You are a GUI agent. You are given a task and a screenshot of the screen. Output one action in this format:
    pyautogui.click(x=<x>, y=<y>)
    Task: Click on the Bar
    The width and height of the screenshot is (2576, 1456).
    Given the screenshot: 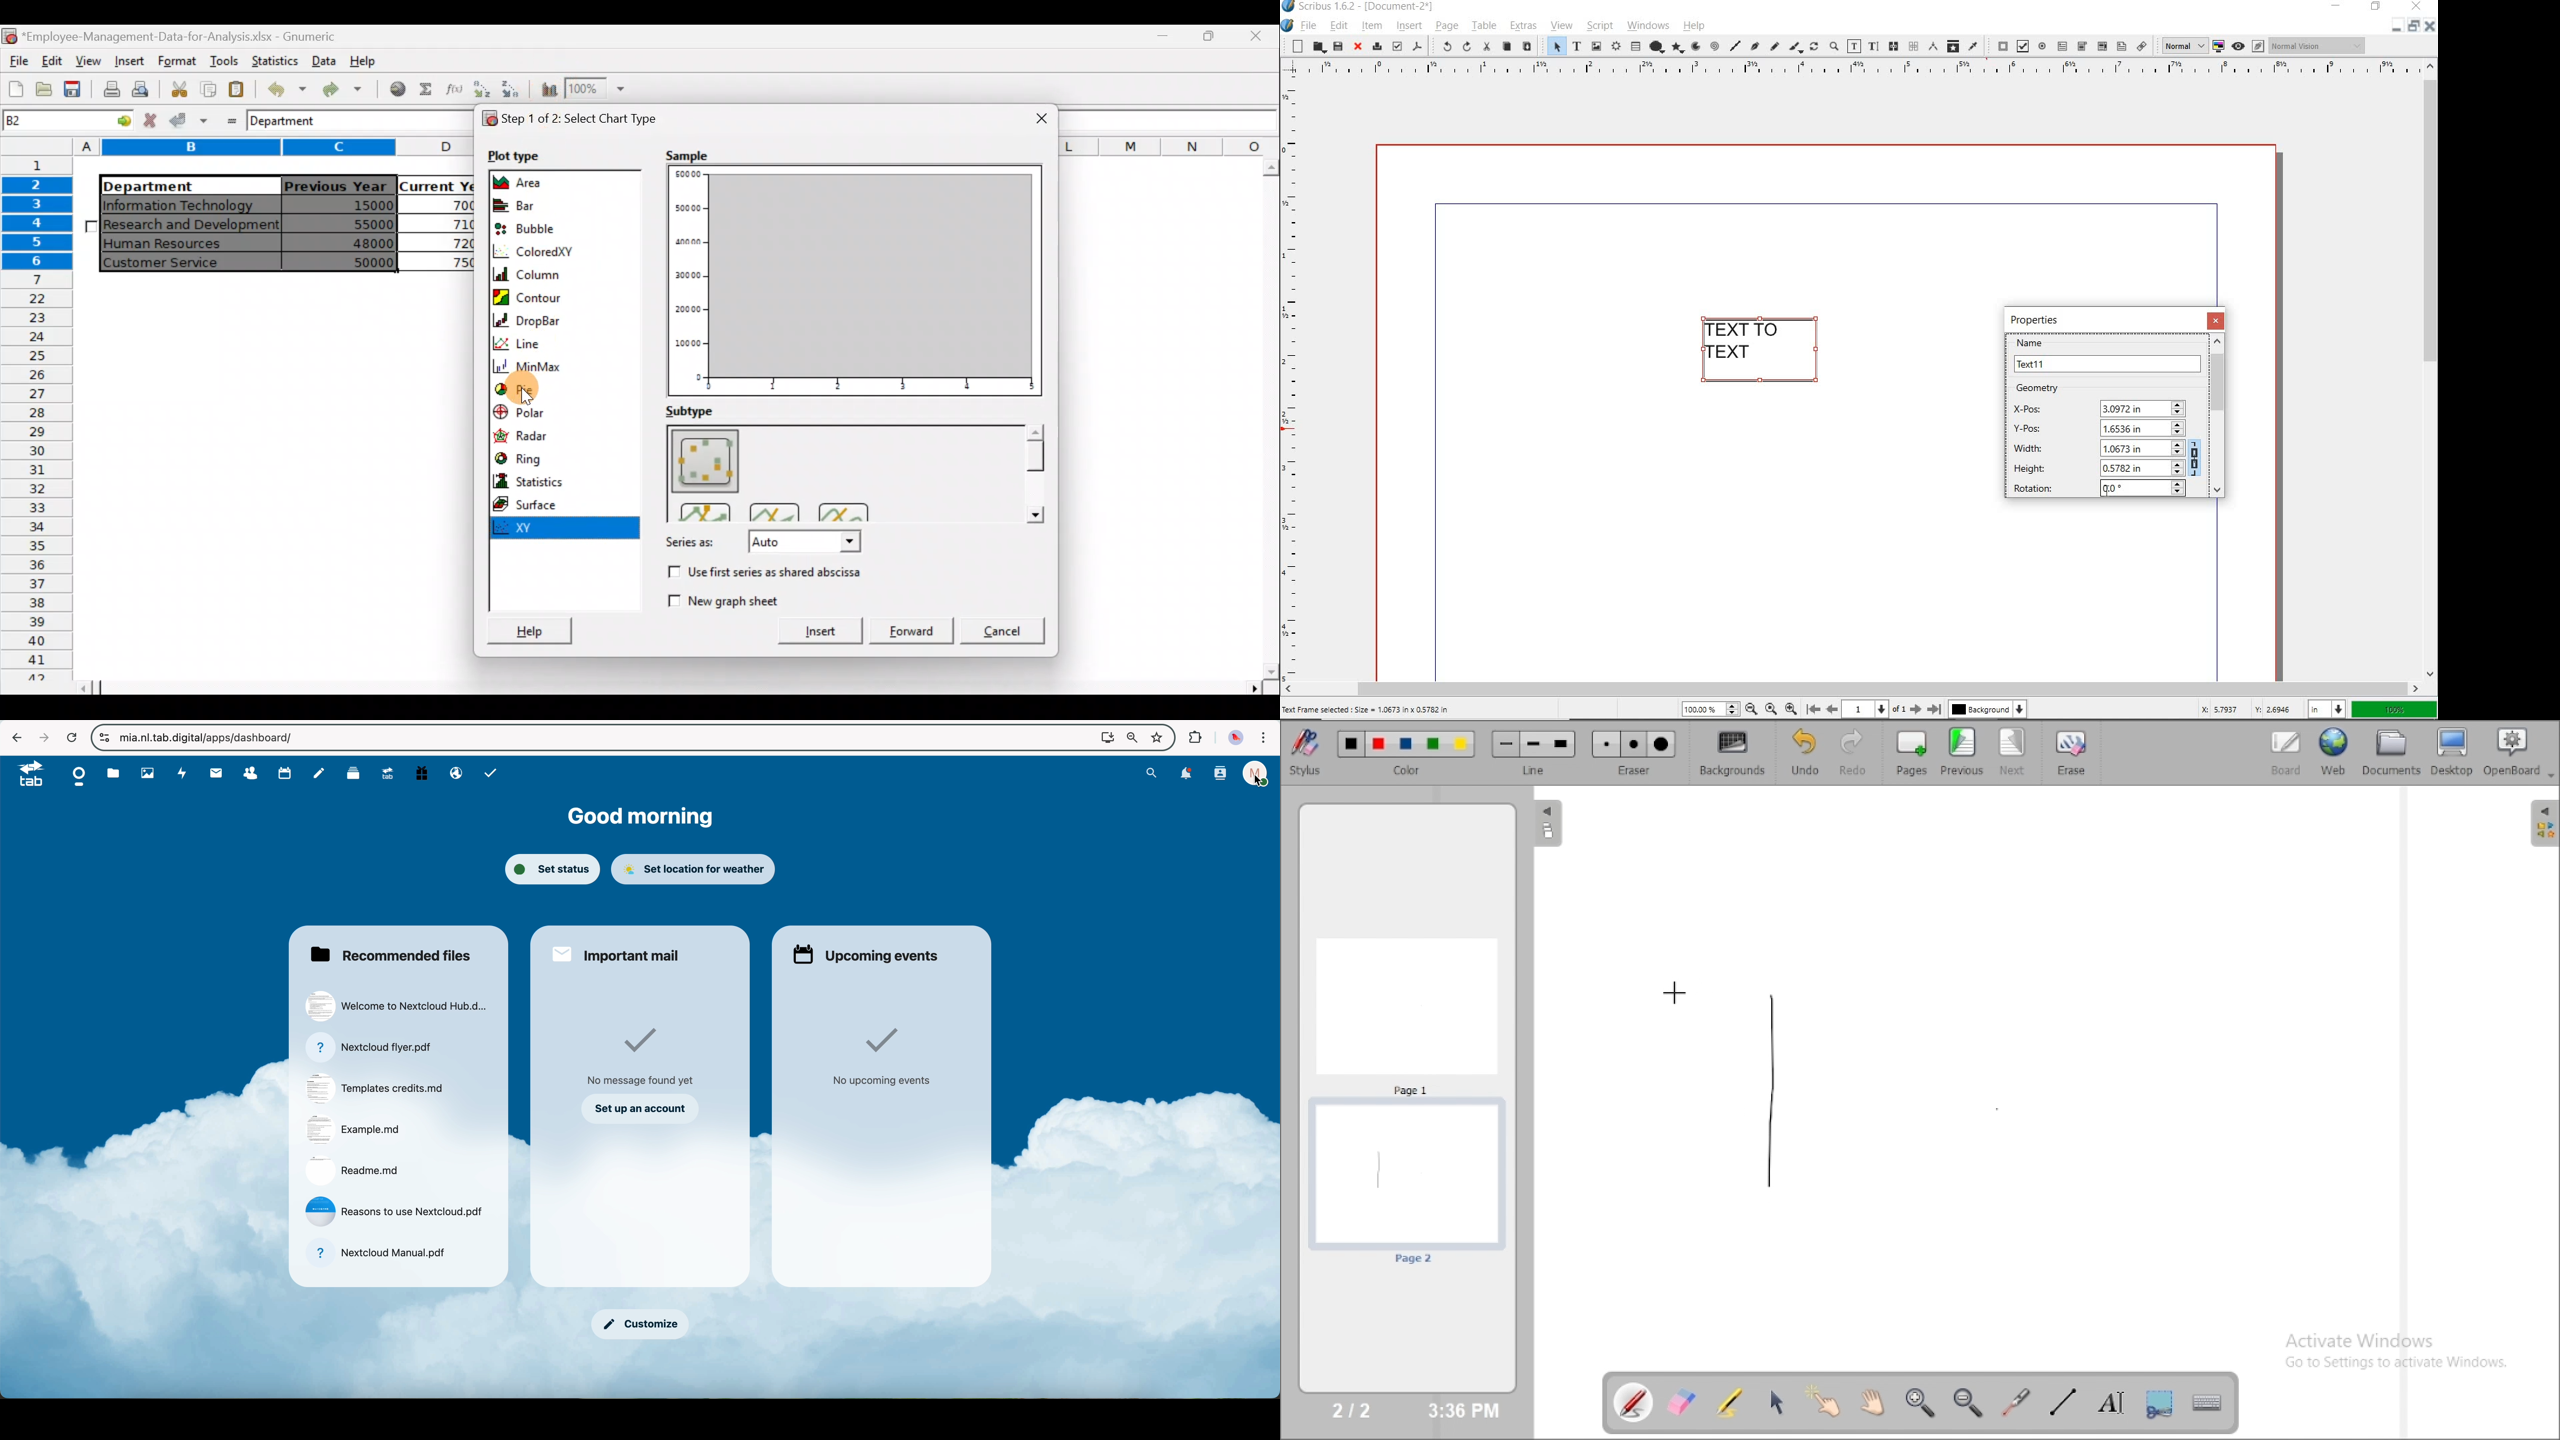 What is the action you would take?
    pyautogui.click(x=541, y=205)
    